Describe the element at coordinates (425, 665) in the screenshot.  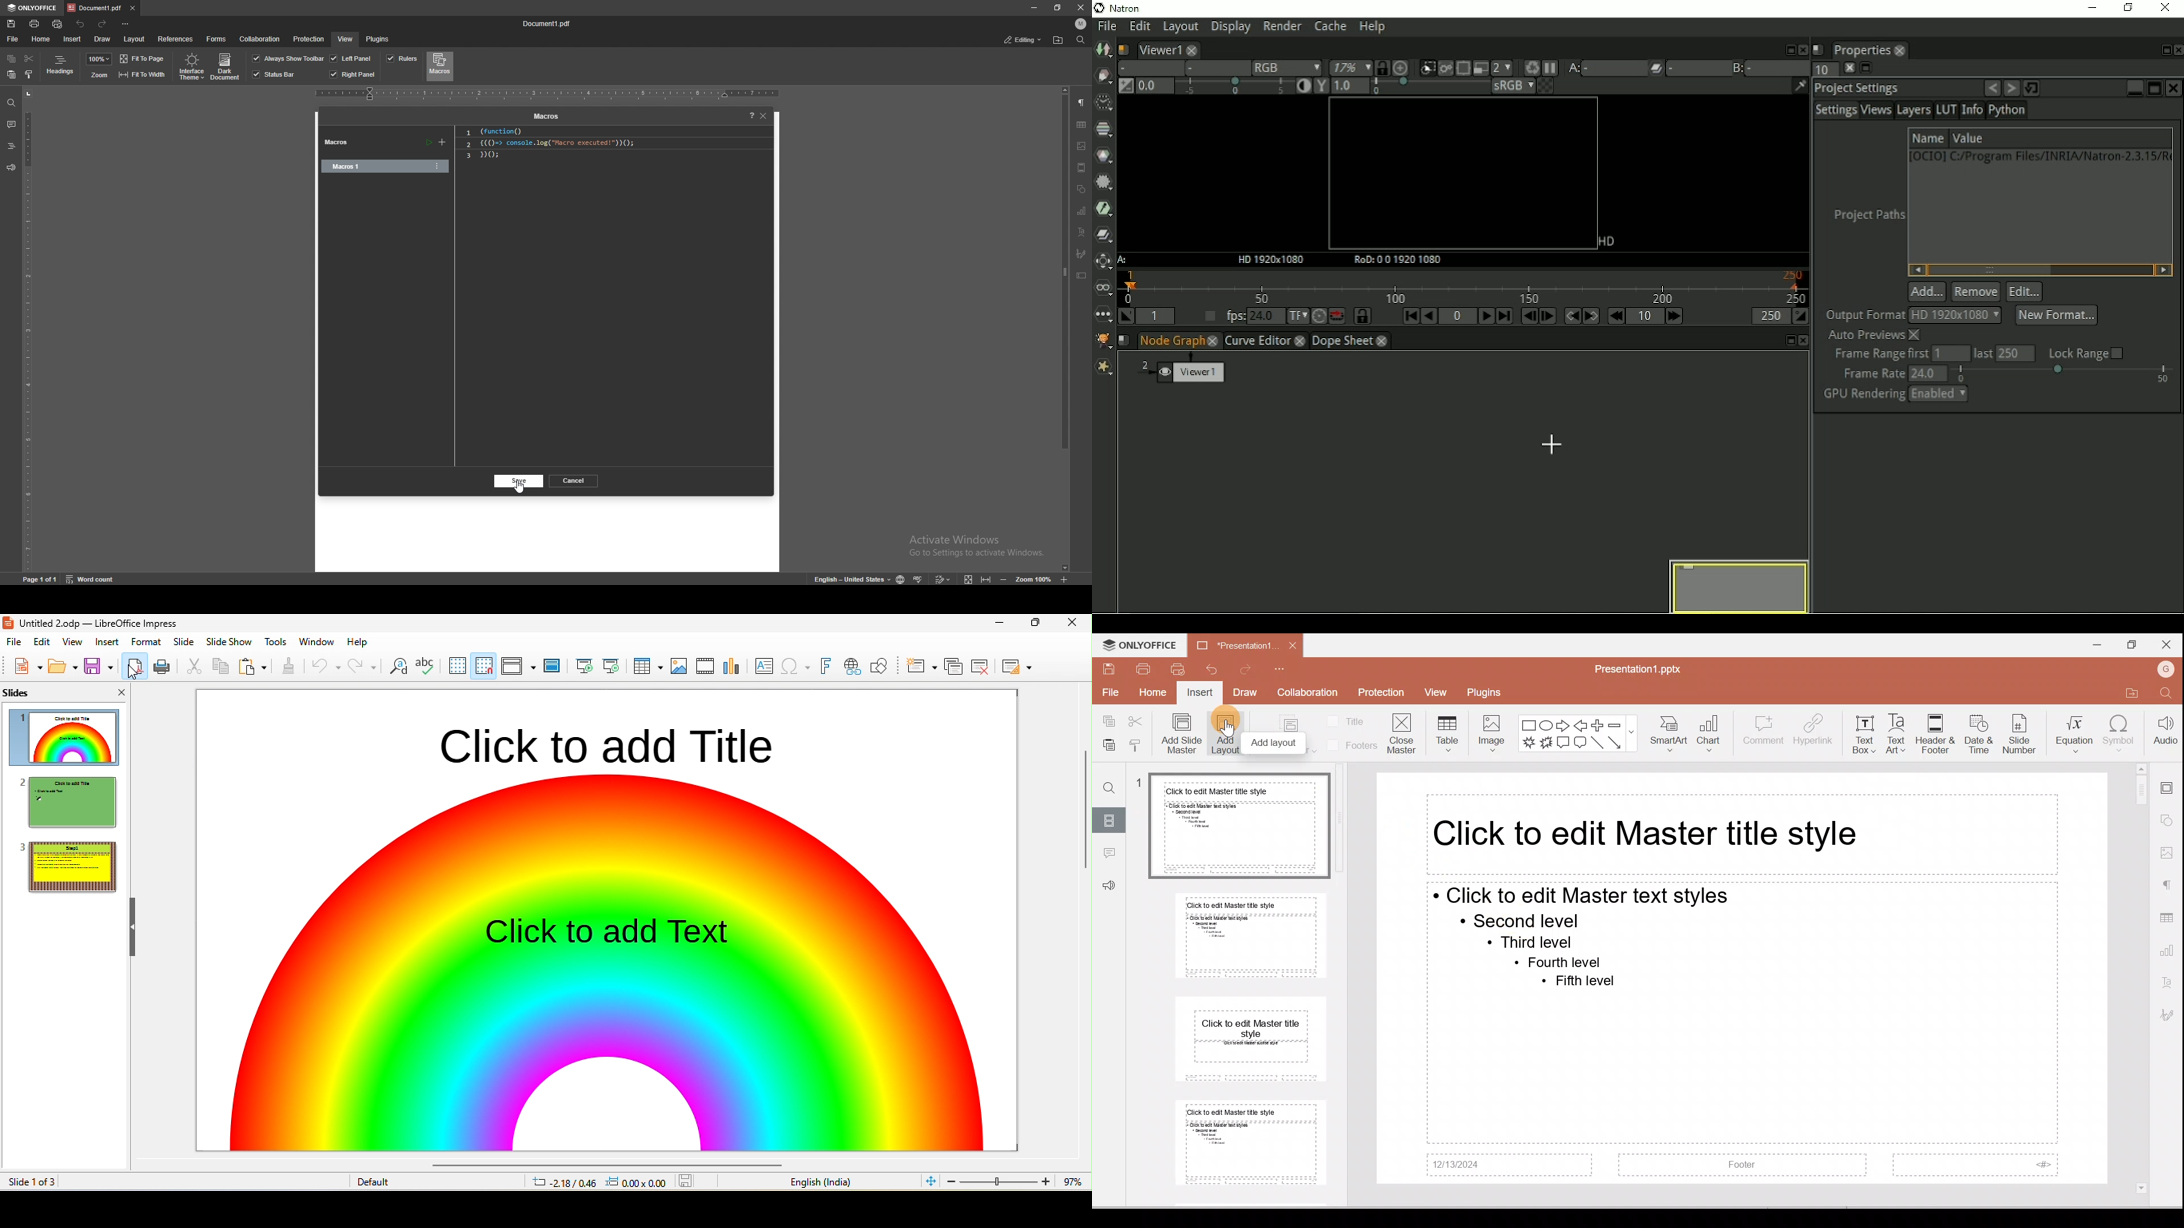
I see `spelling` at that location.